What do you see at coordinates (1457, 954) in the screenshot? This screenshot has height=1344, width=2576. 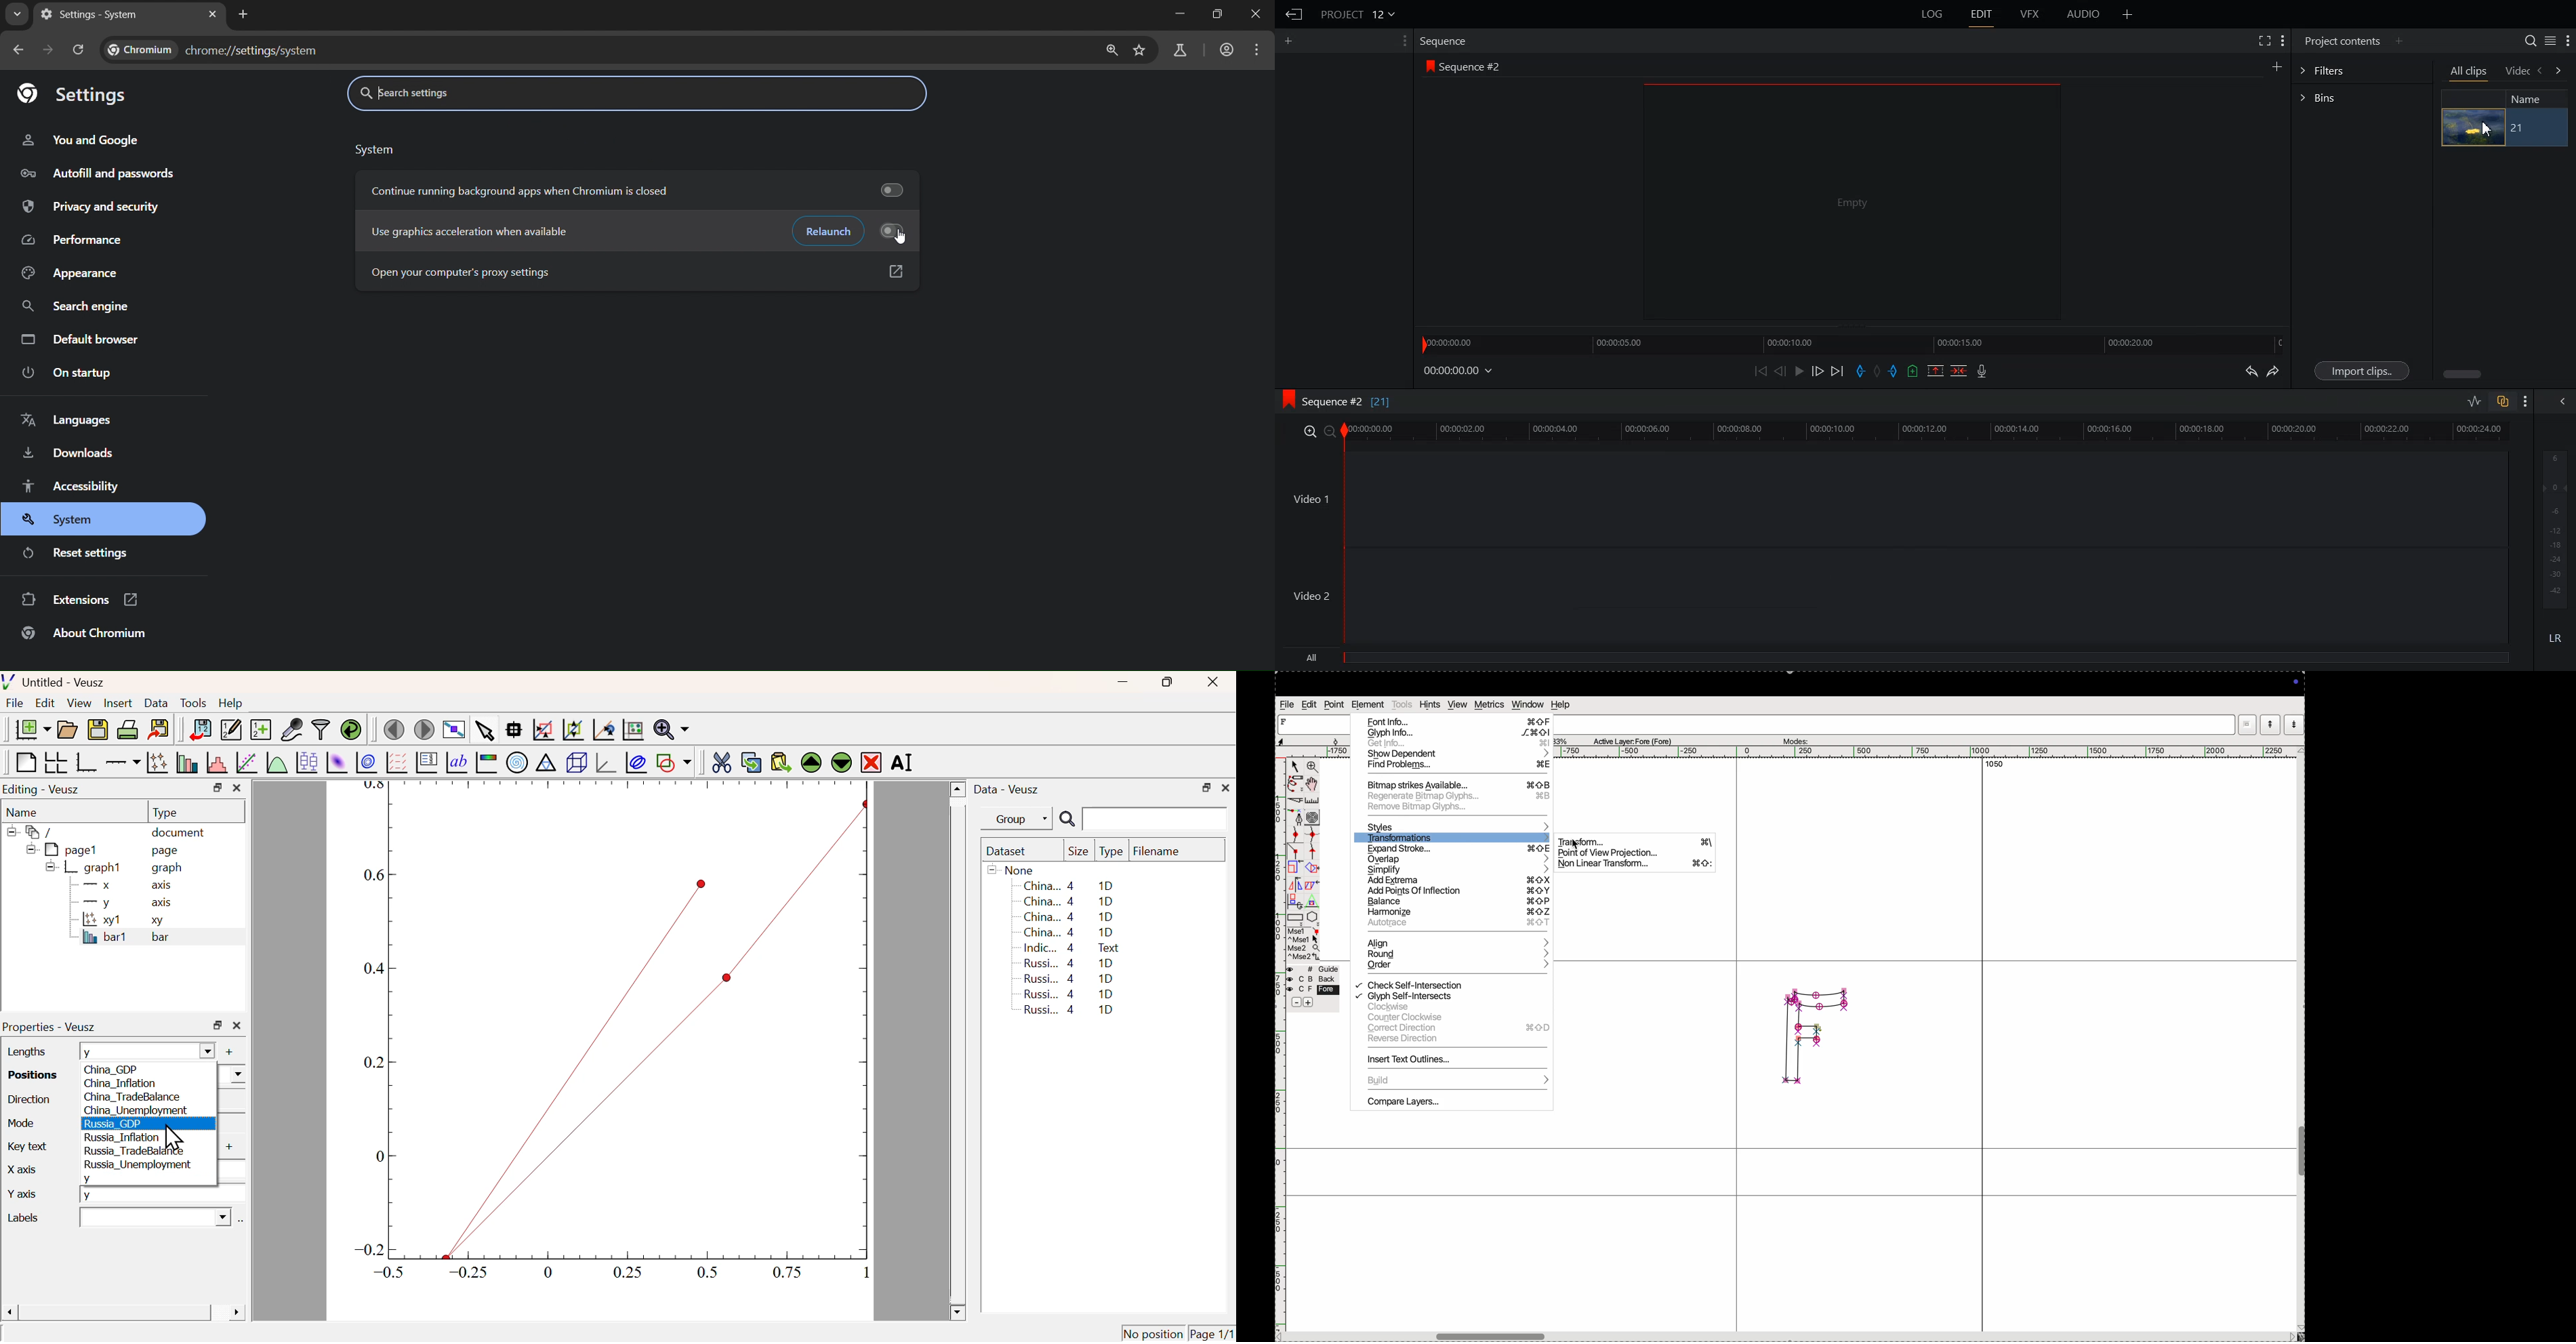 I see `round` at bounding box center [1457, 954].